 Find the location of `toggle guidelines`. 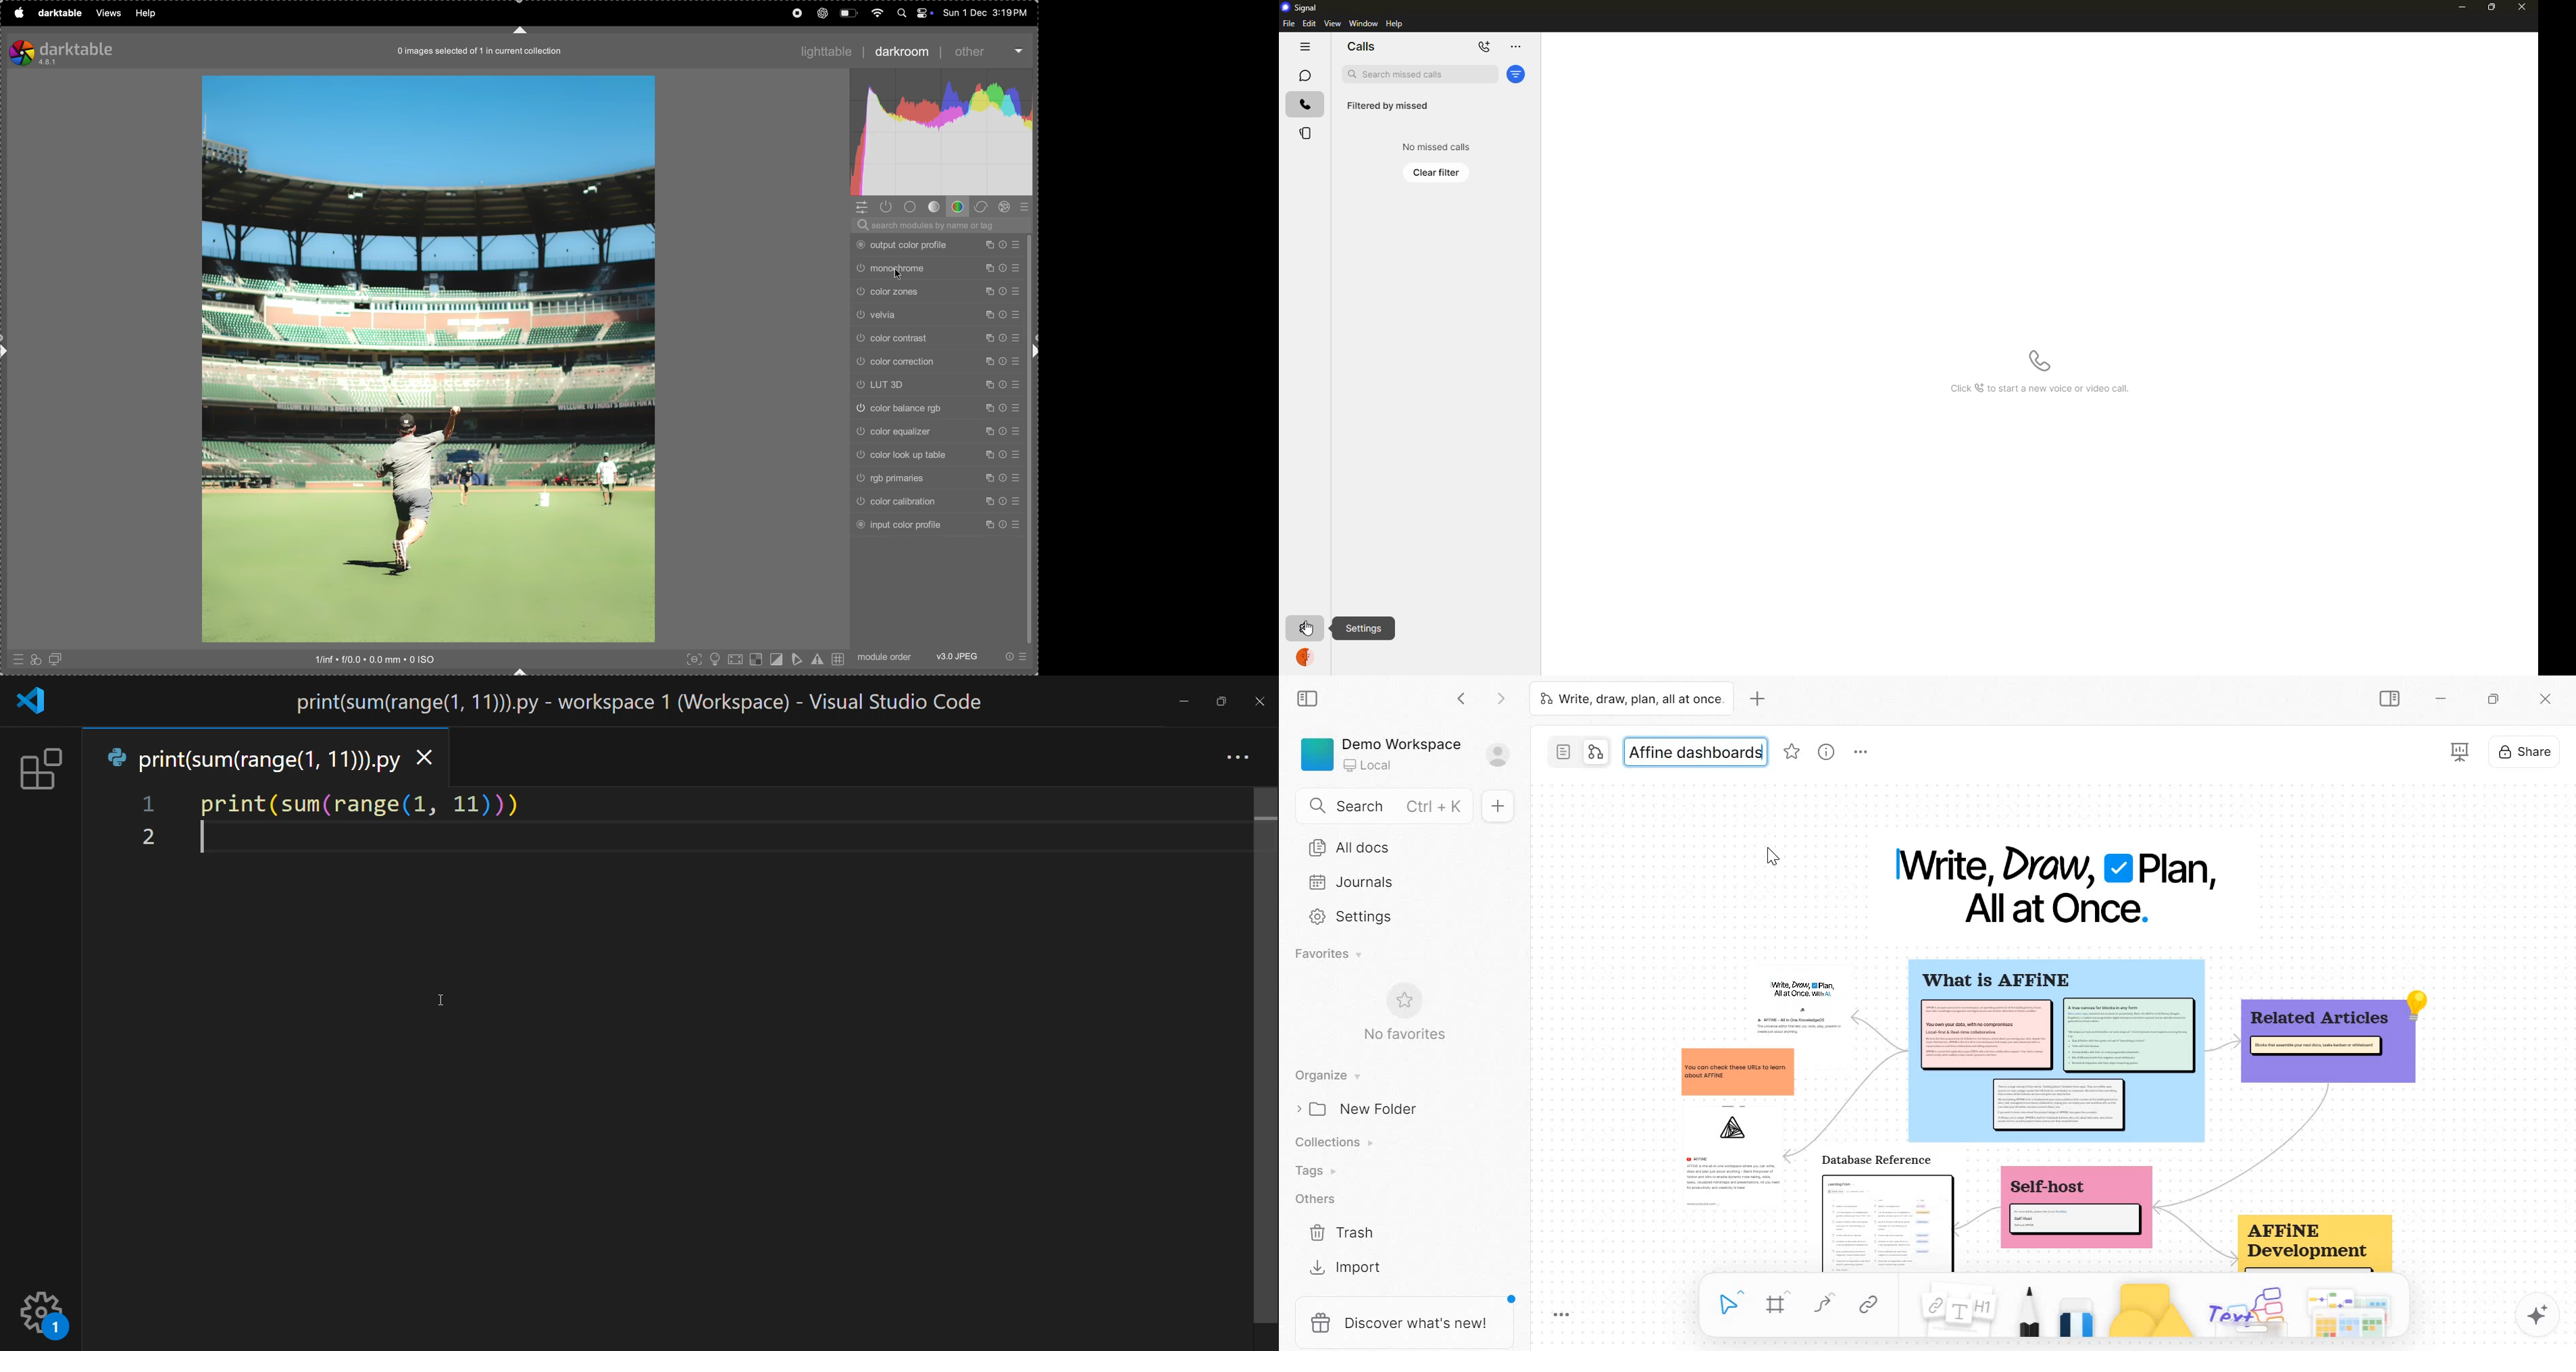

toggle guidelines is located at coordinates (838, 660).